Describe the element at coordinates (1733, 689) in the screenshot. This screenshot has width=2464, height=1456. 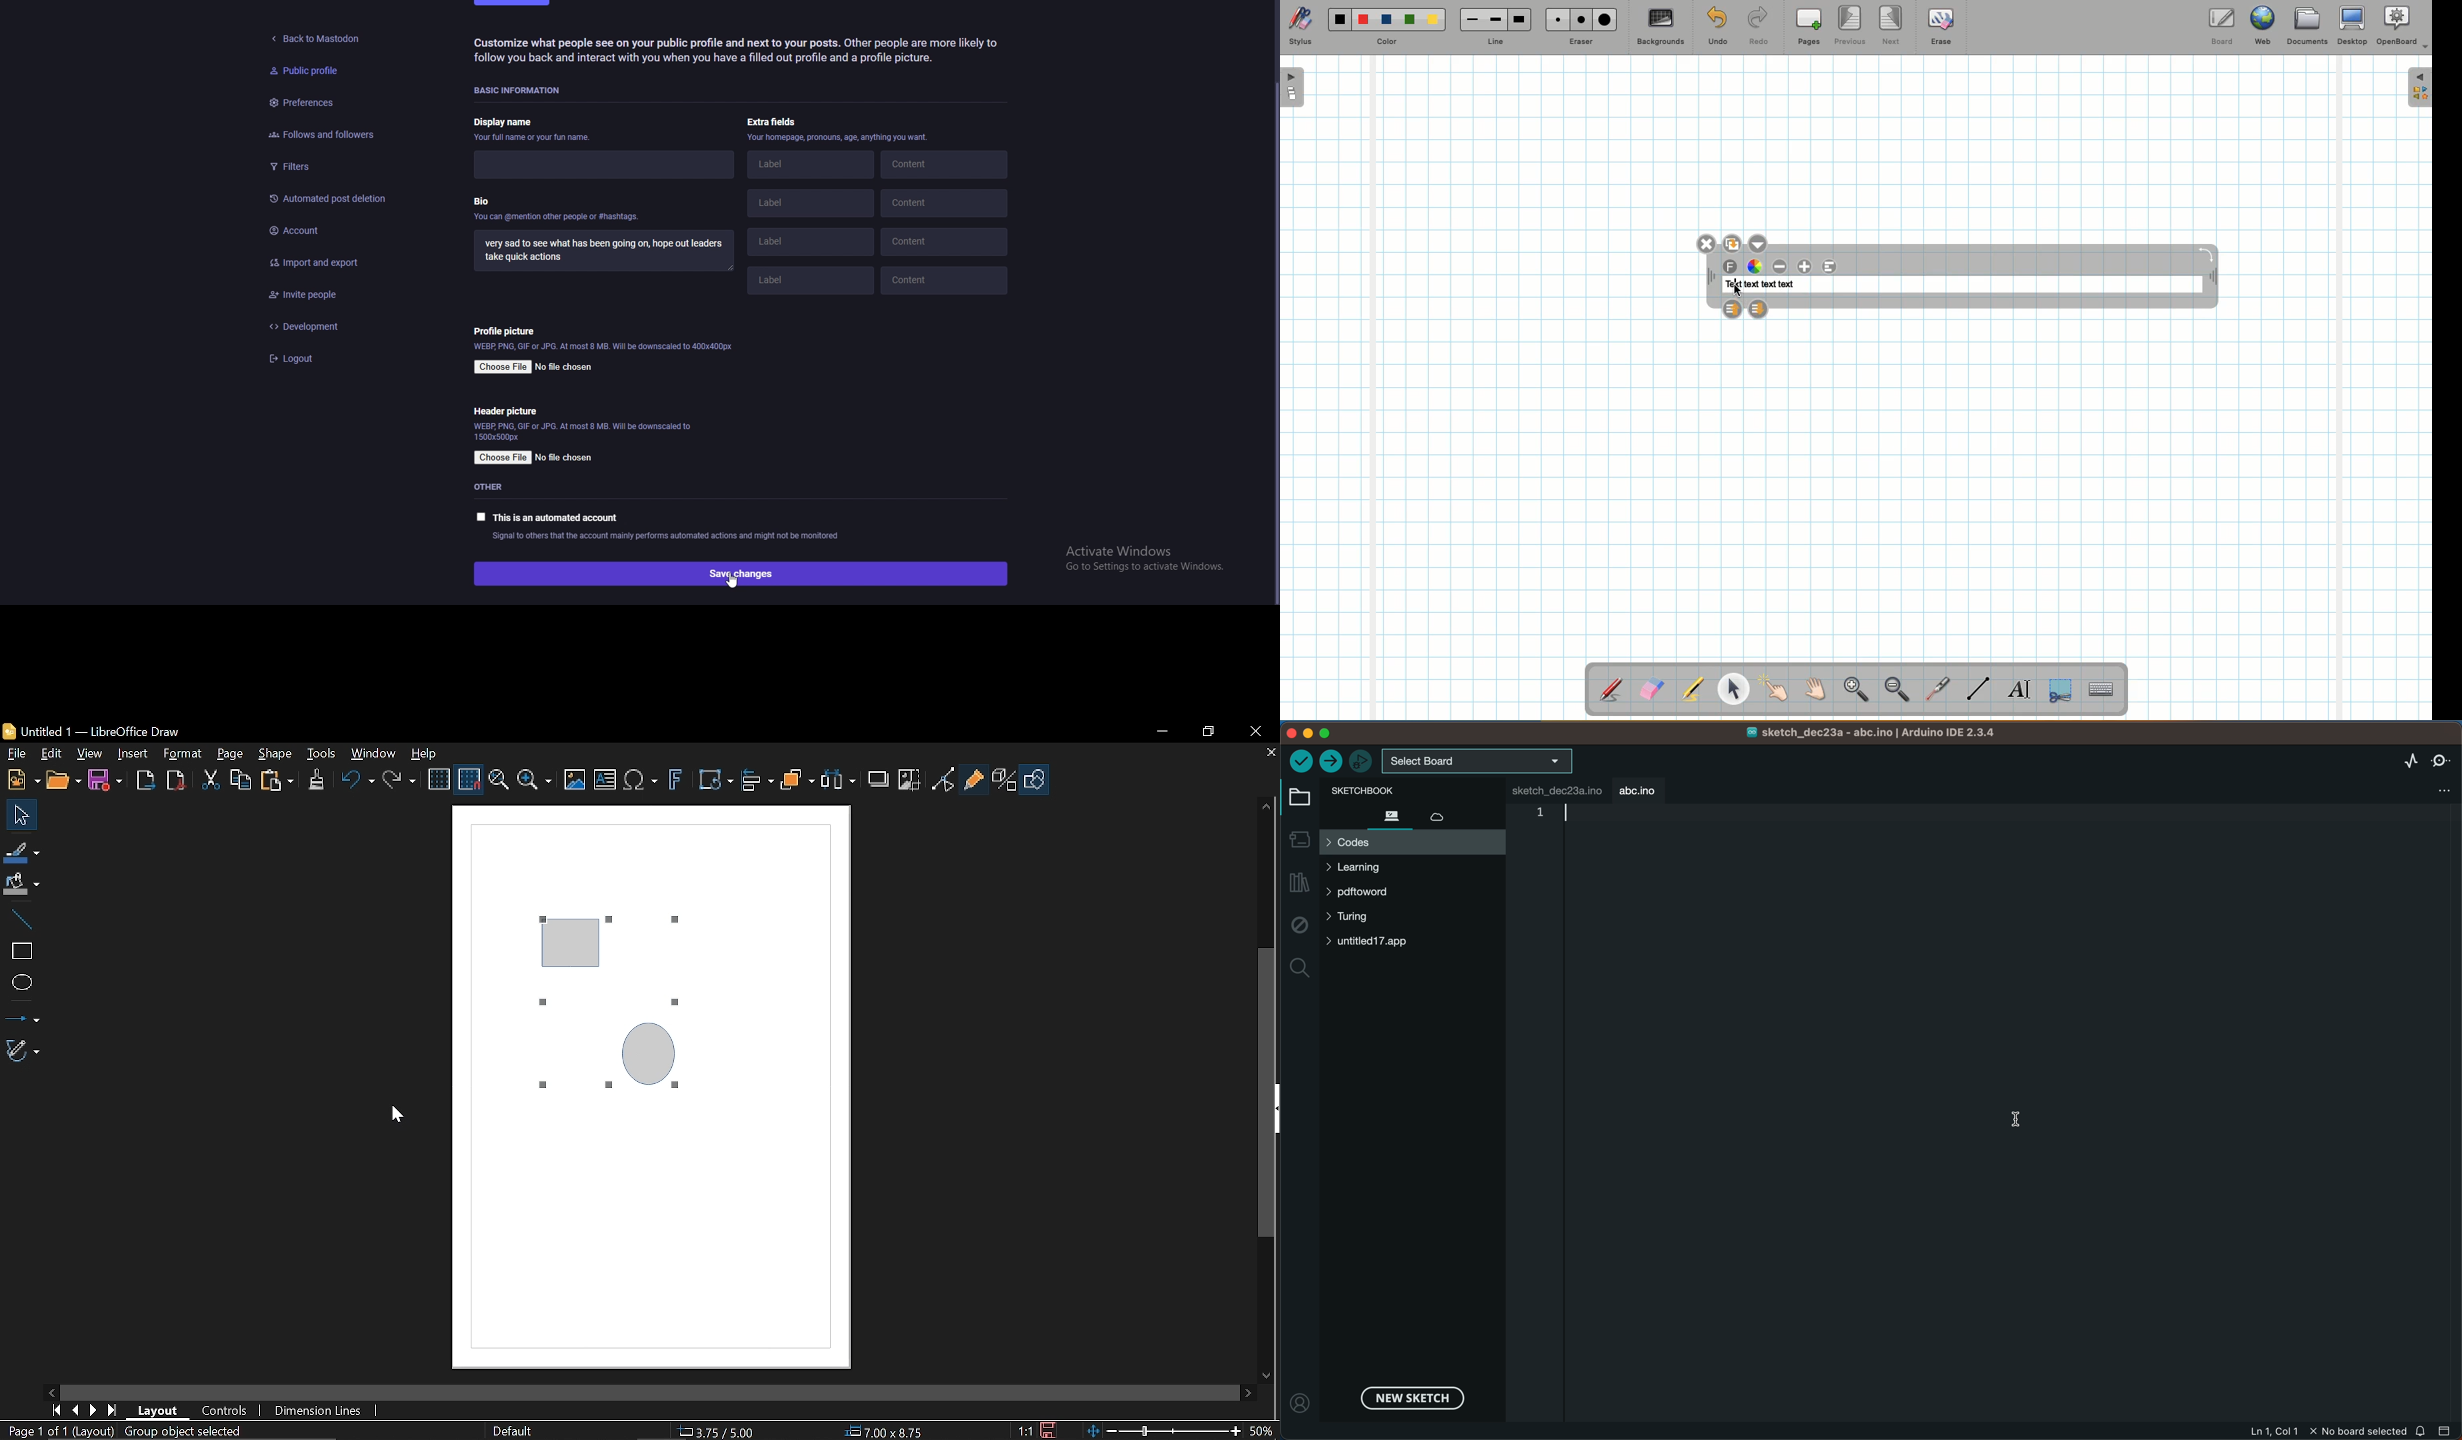
I see `Pointer` at that location.